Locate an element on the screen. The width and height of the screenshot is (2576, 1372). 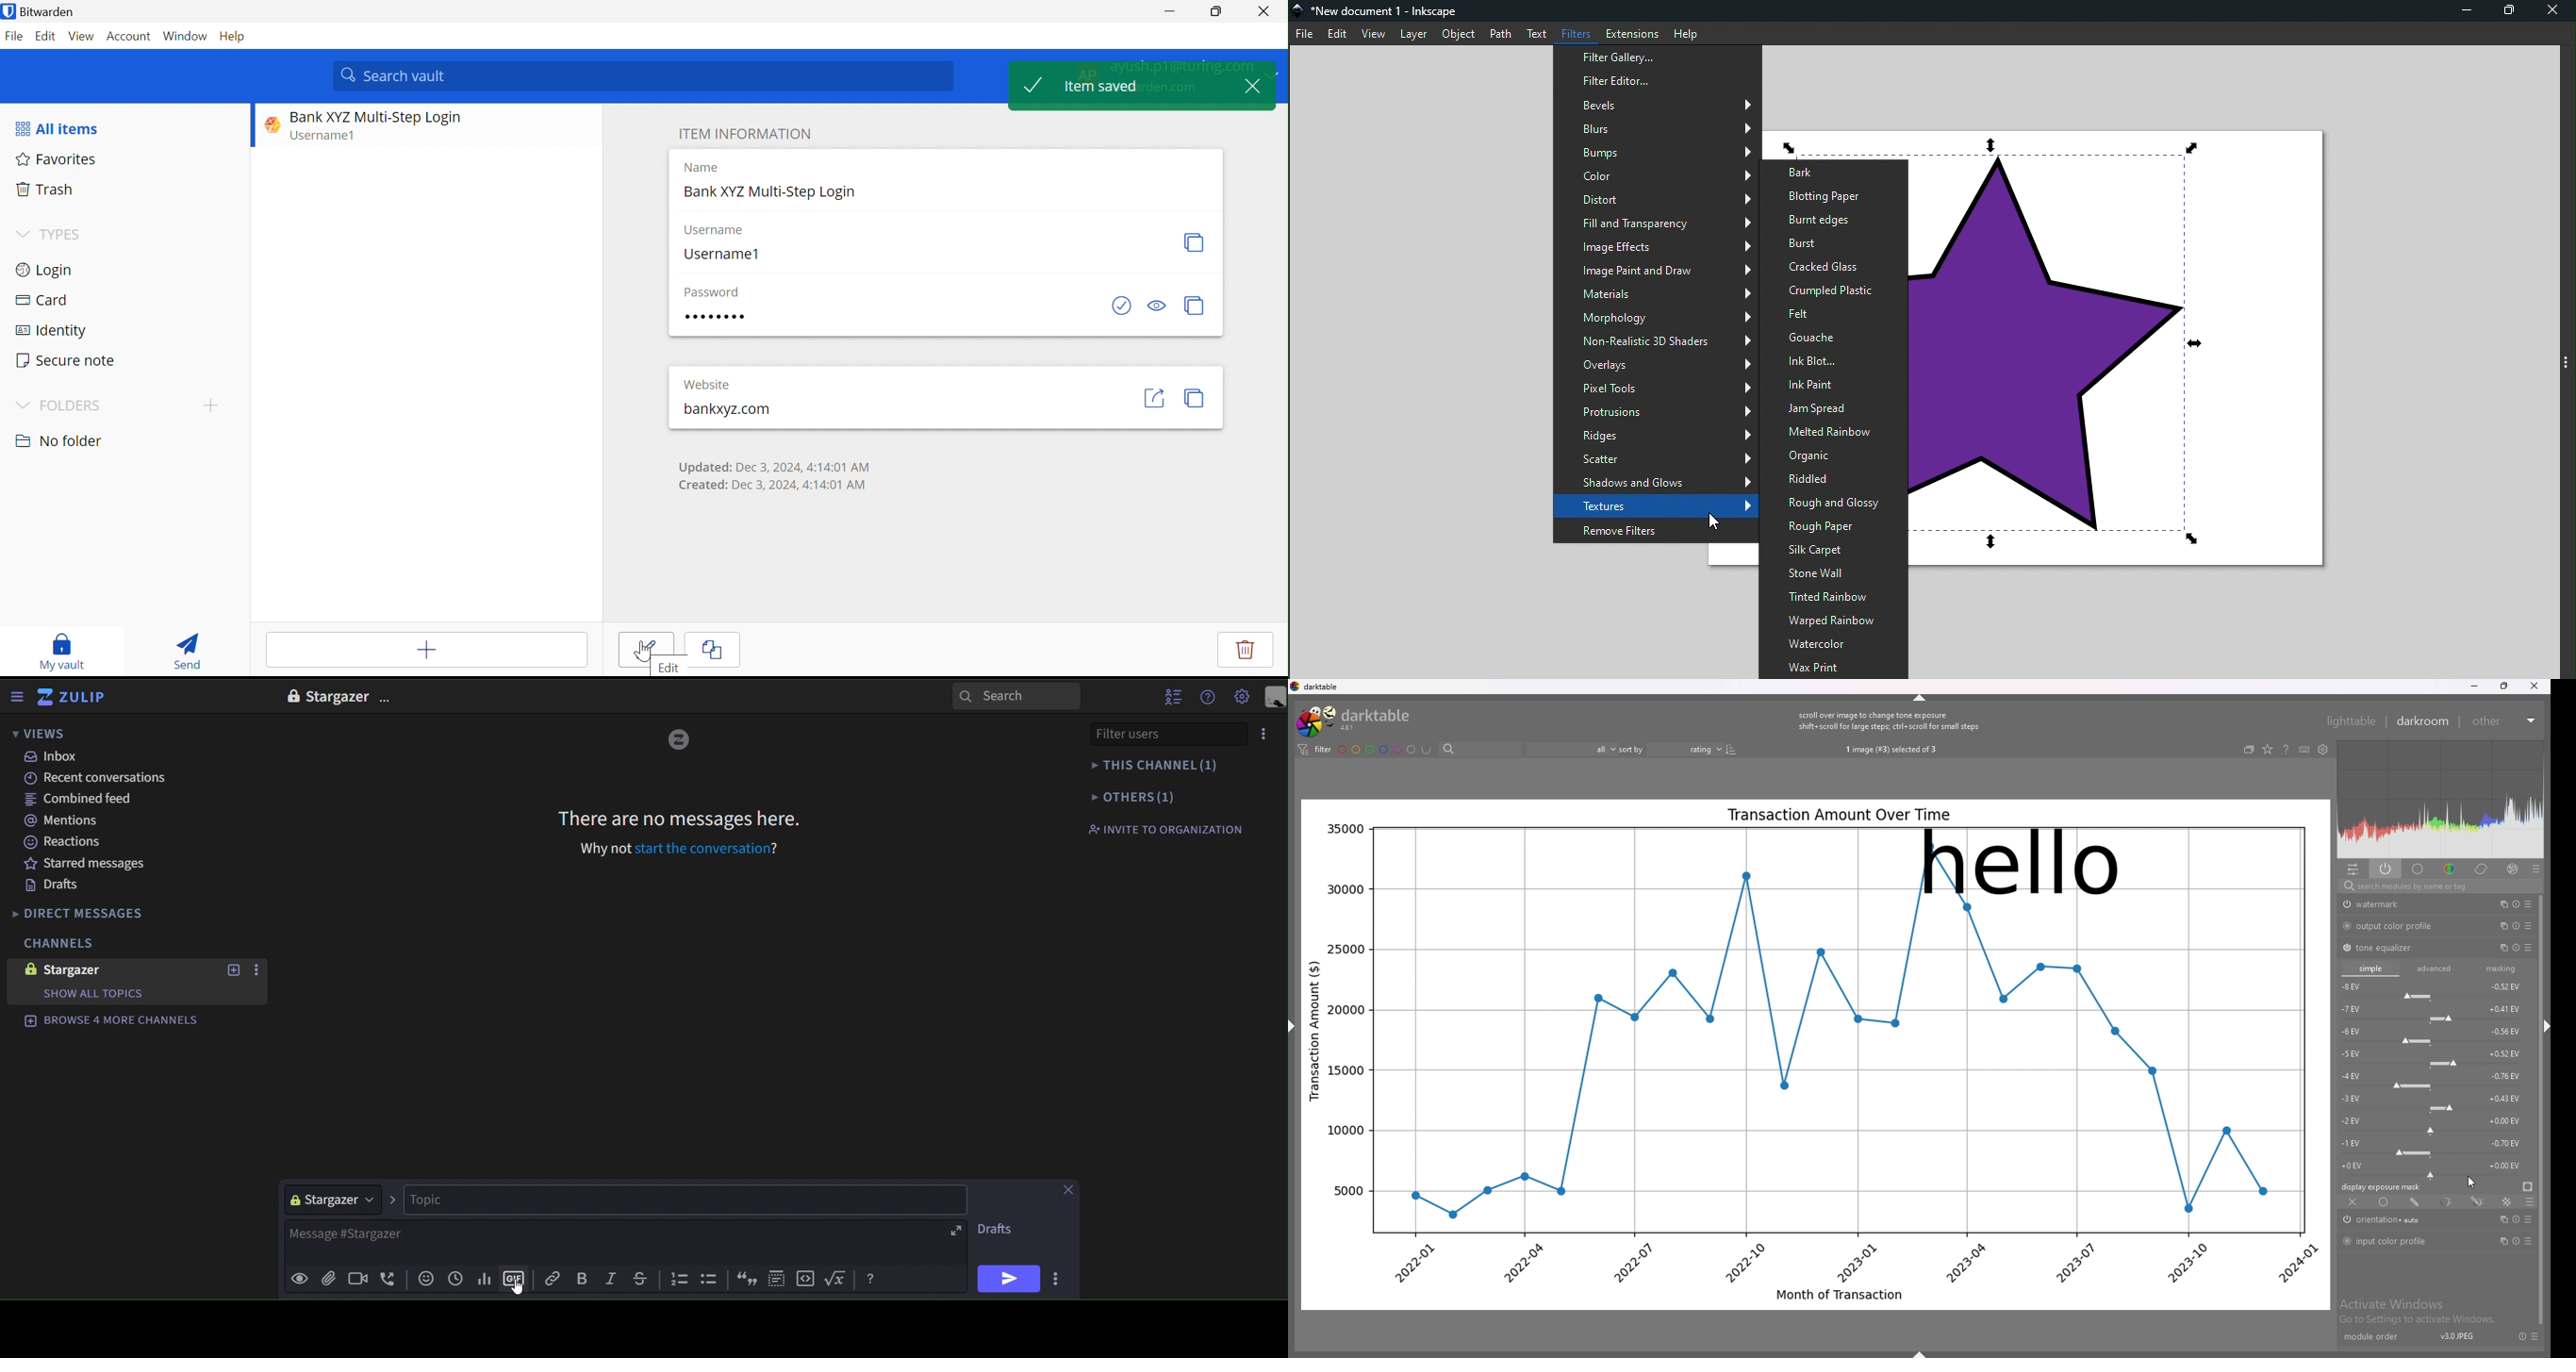
Riddled is located at coordinates (1828, 481).